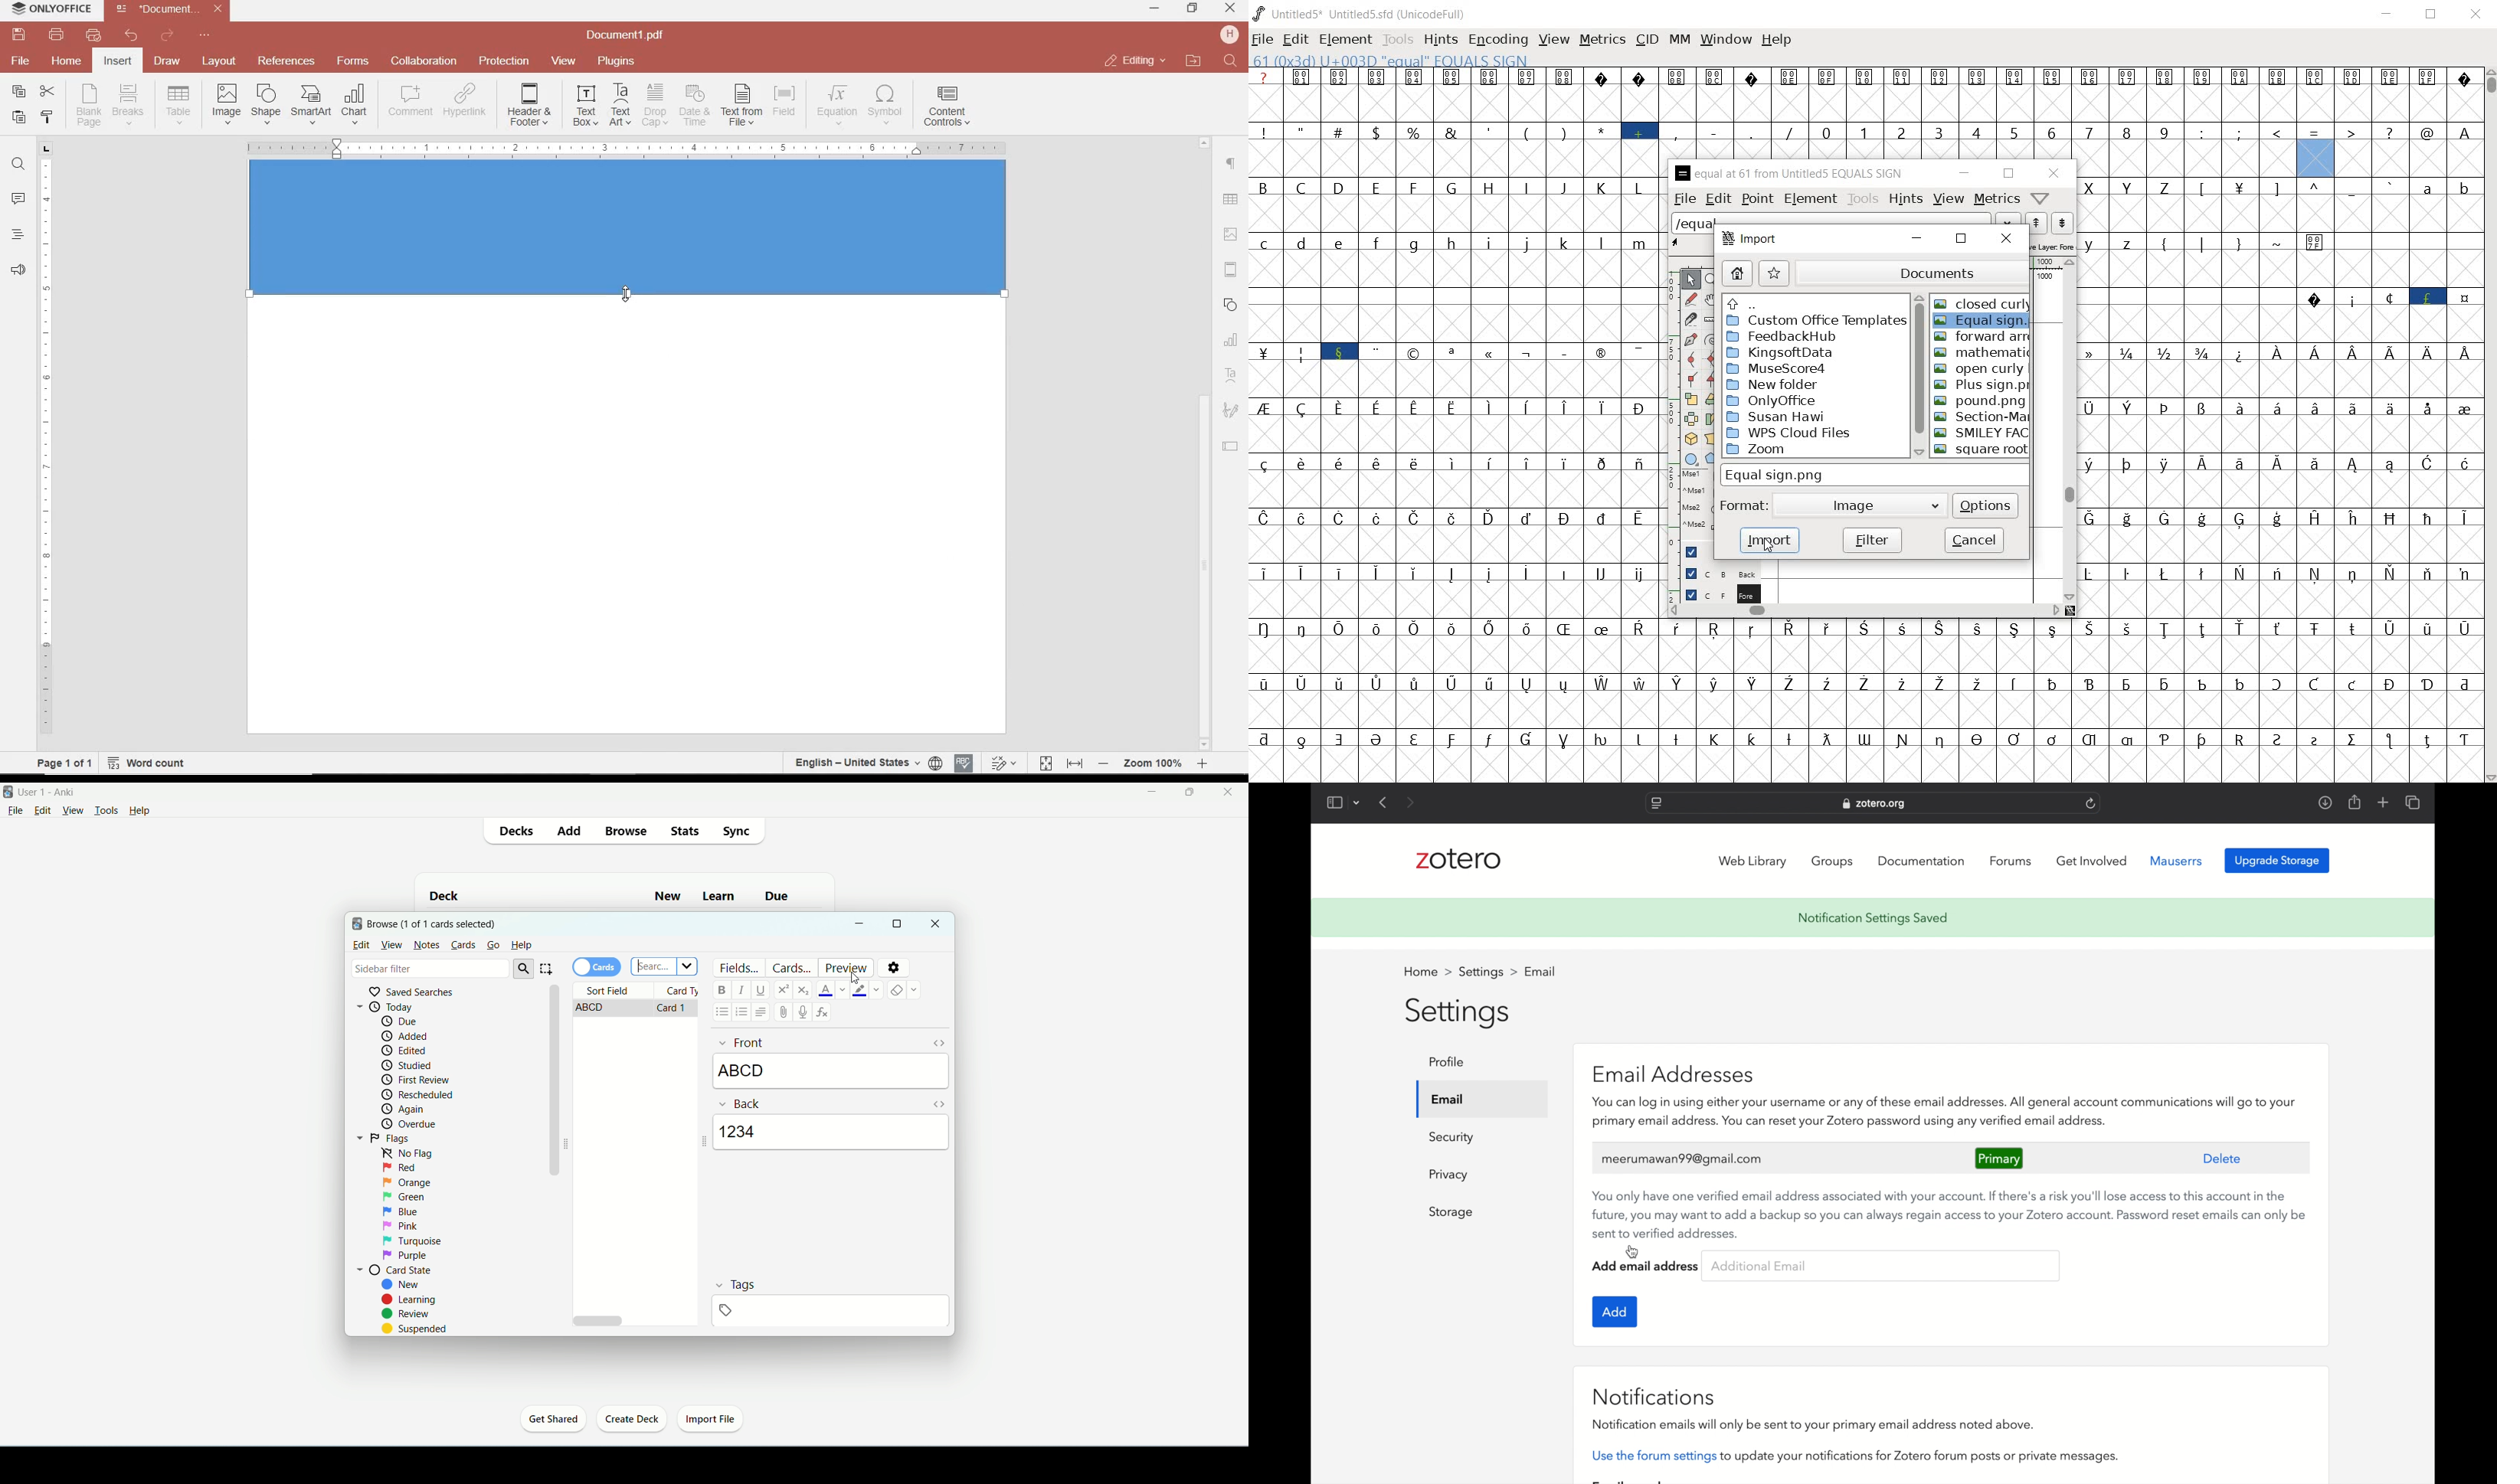 This screenshot has height=1484, width=2520. I want to click on minimize, so click(2387, 14).